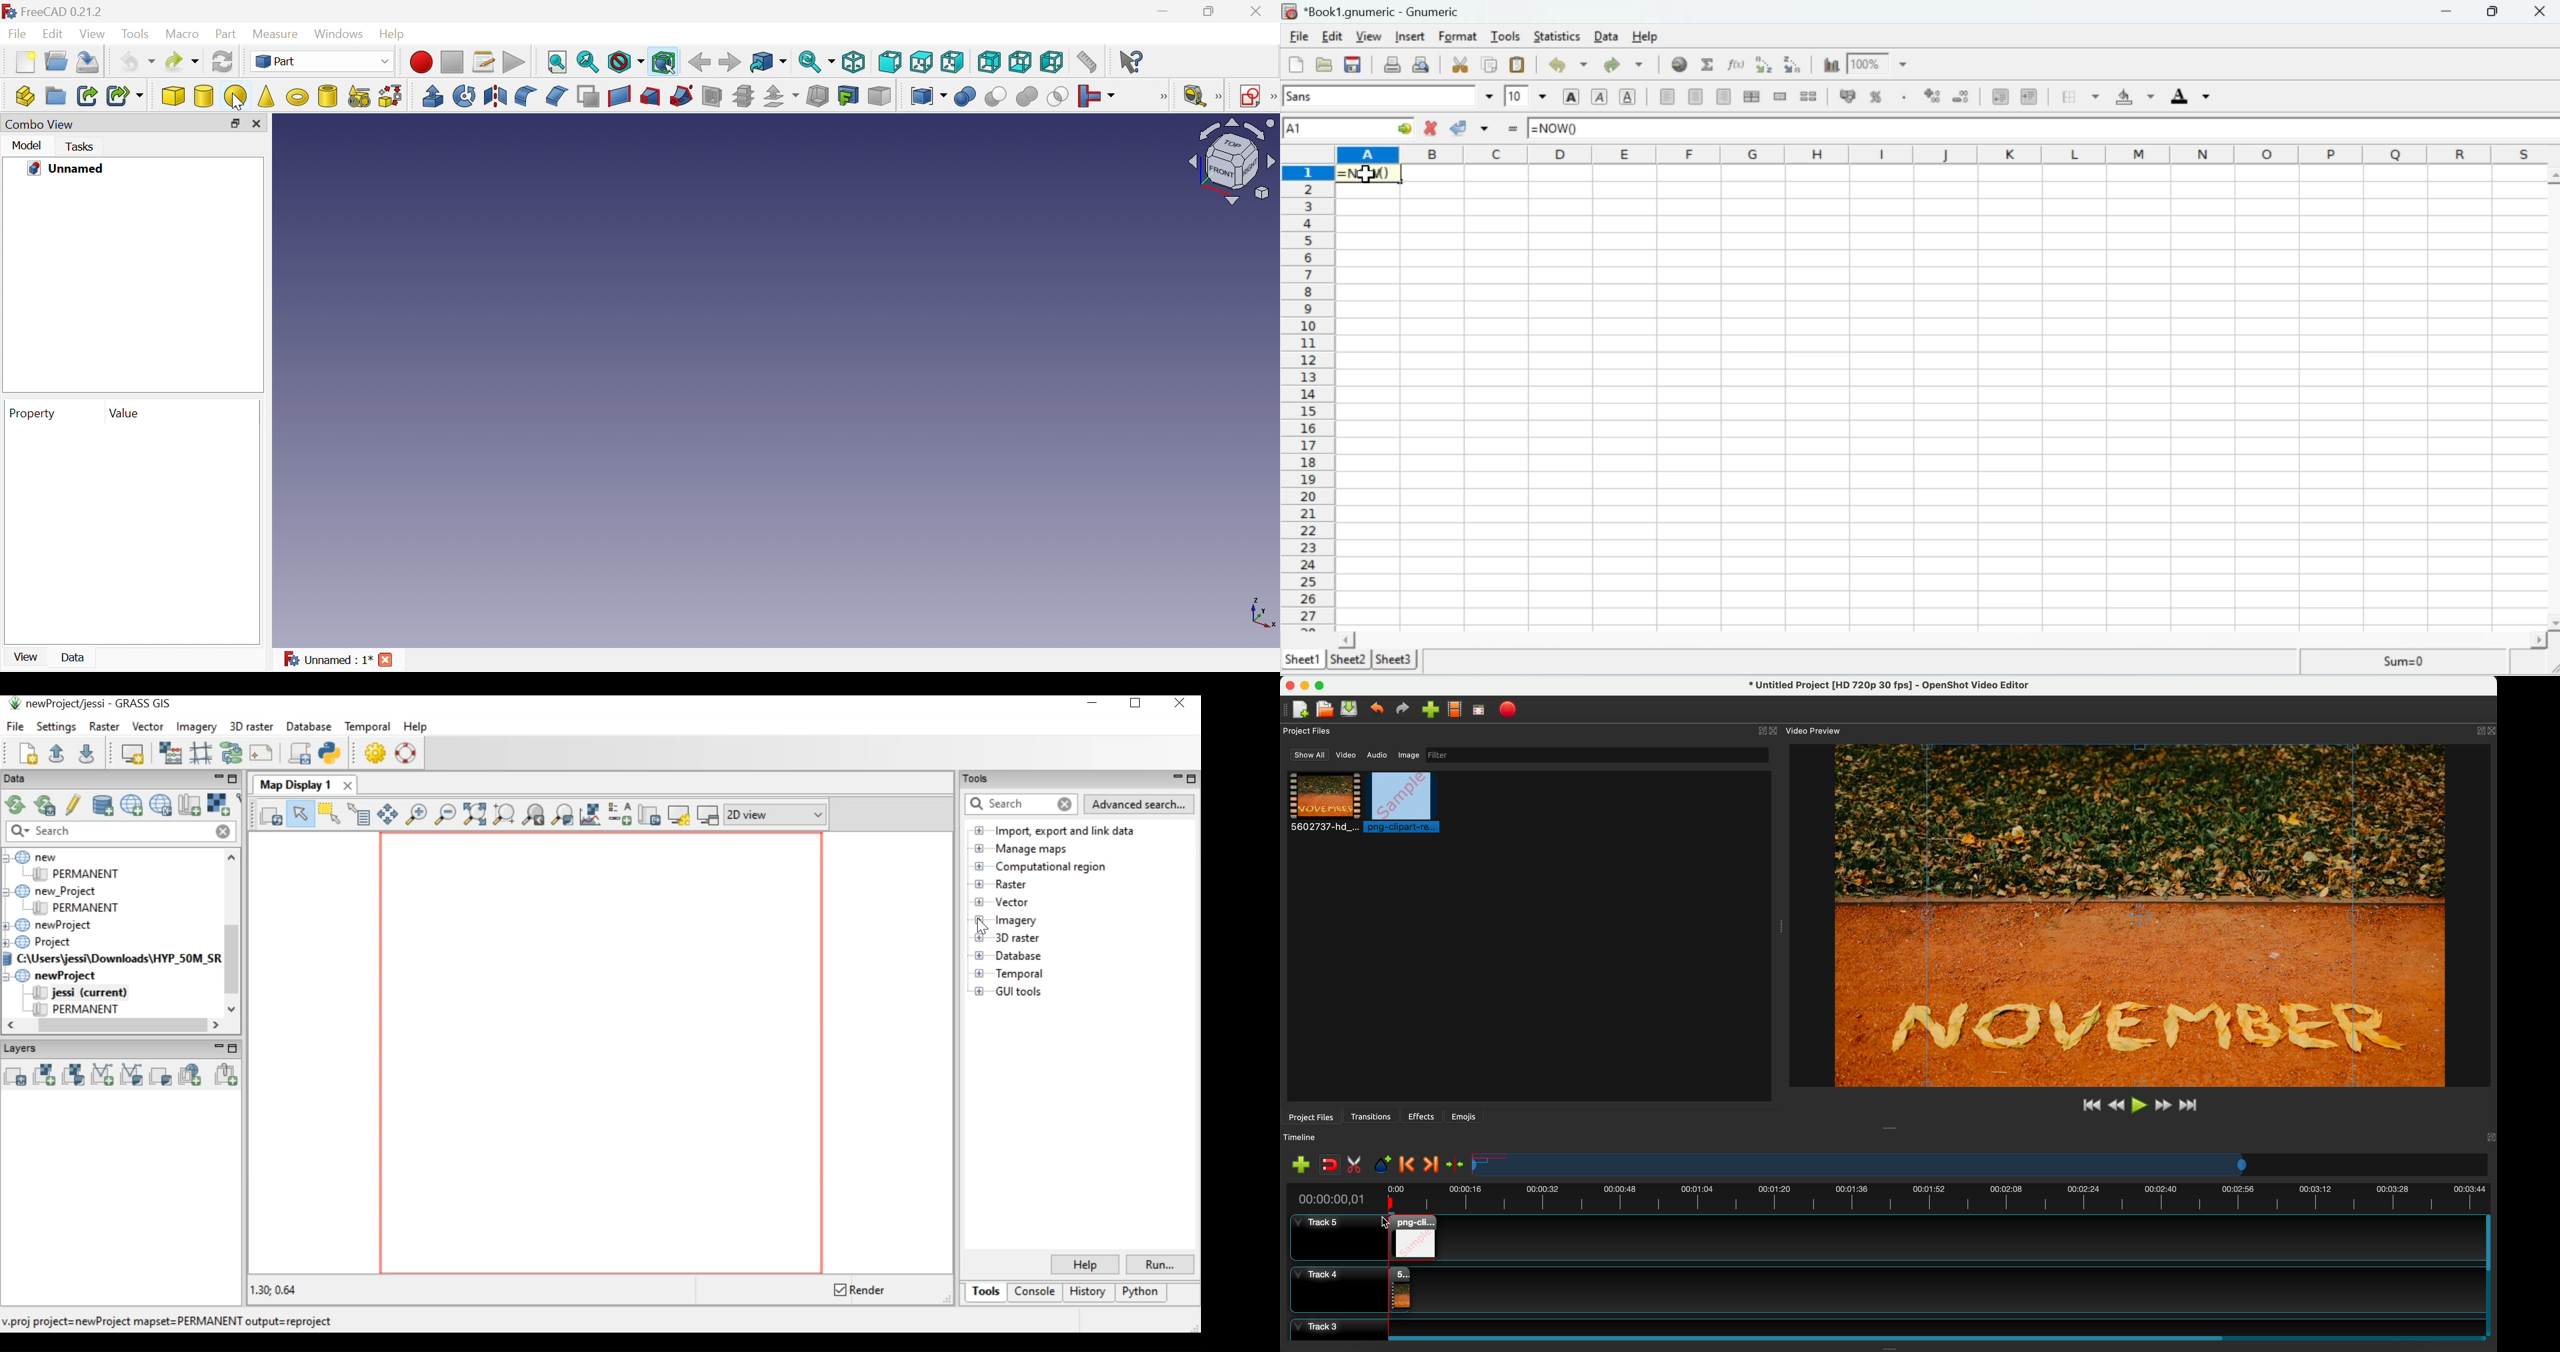 The image size is (2576, 1372). Describe the element at coordinates (1163, 12) in the screenshot. I see `Minimize` at that location.